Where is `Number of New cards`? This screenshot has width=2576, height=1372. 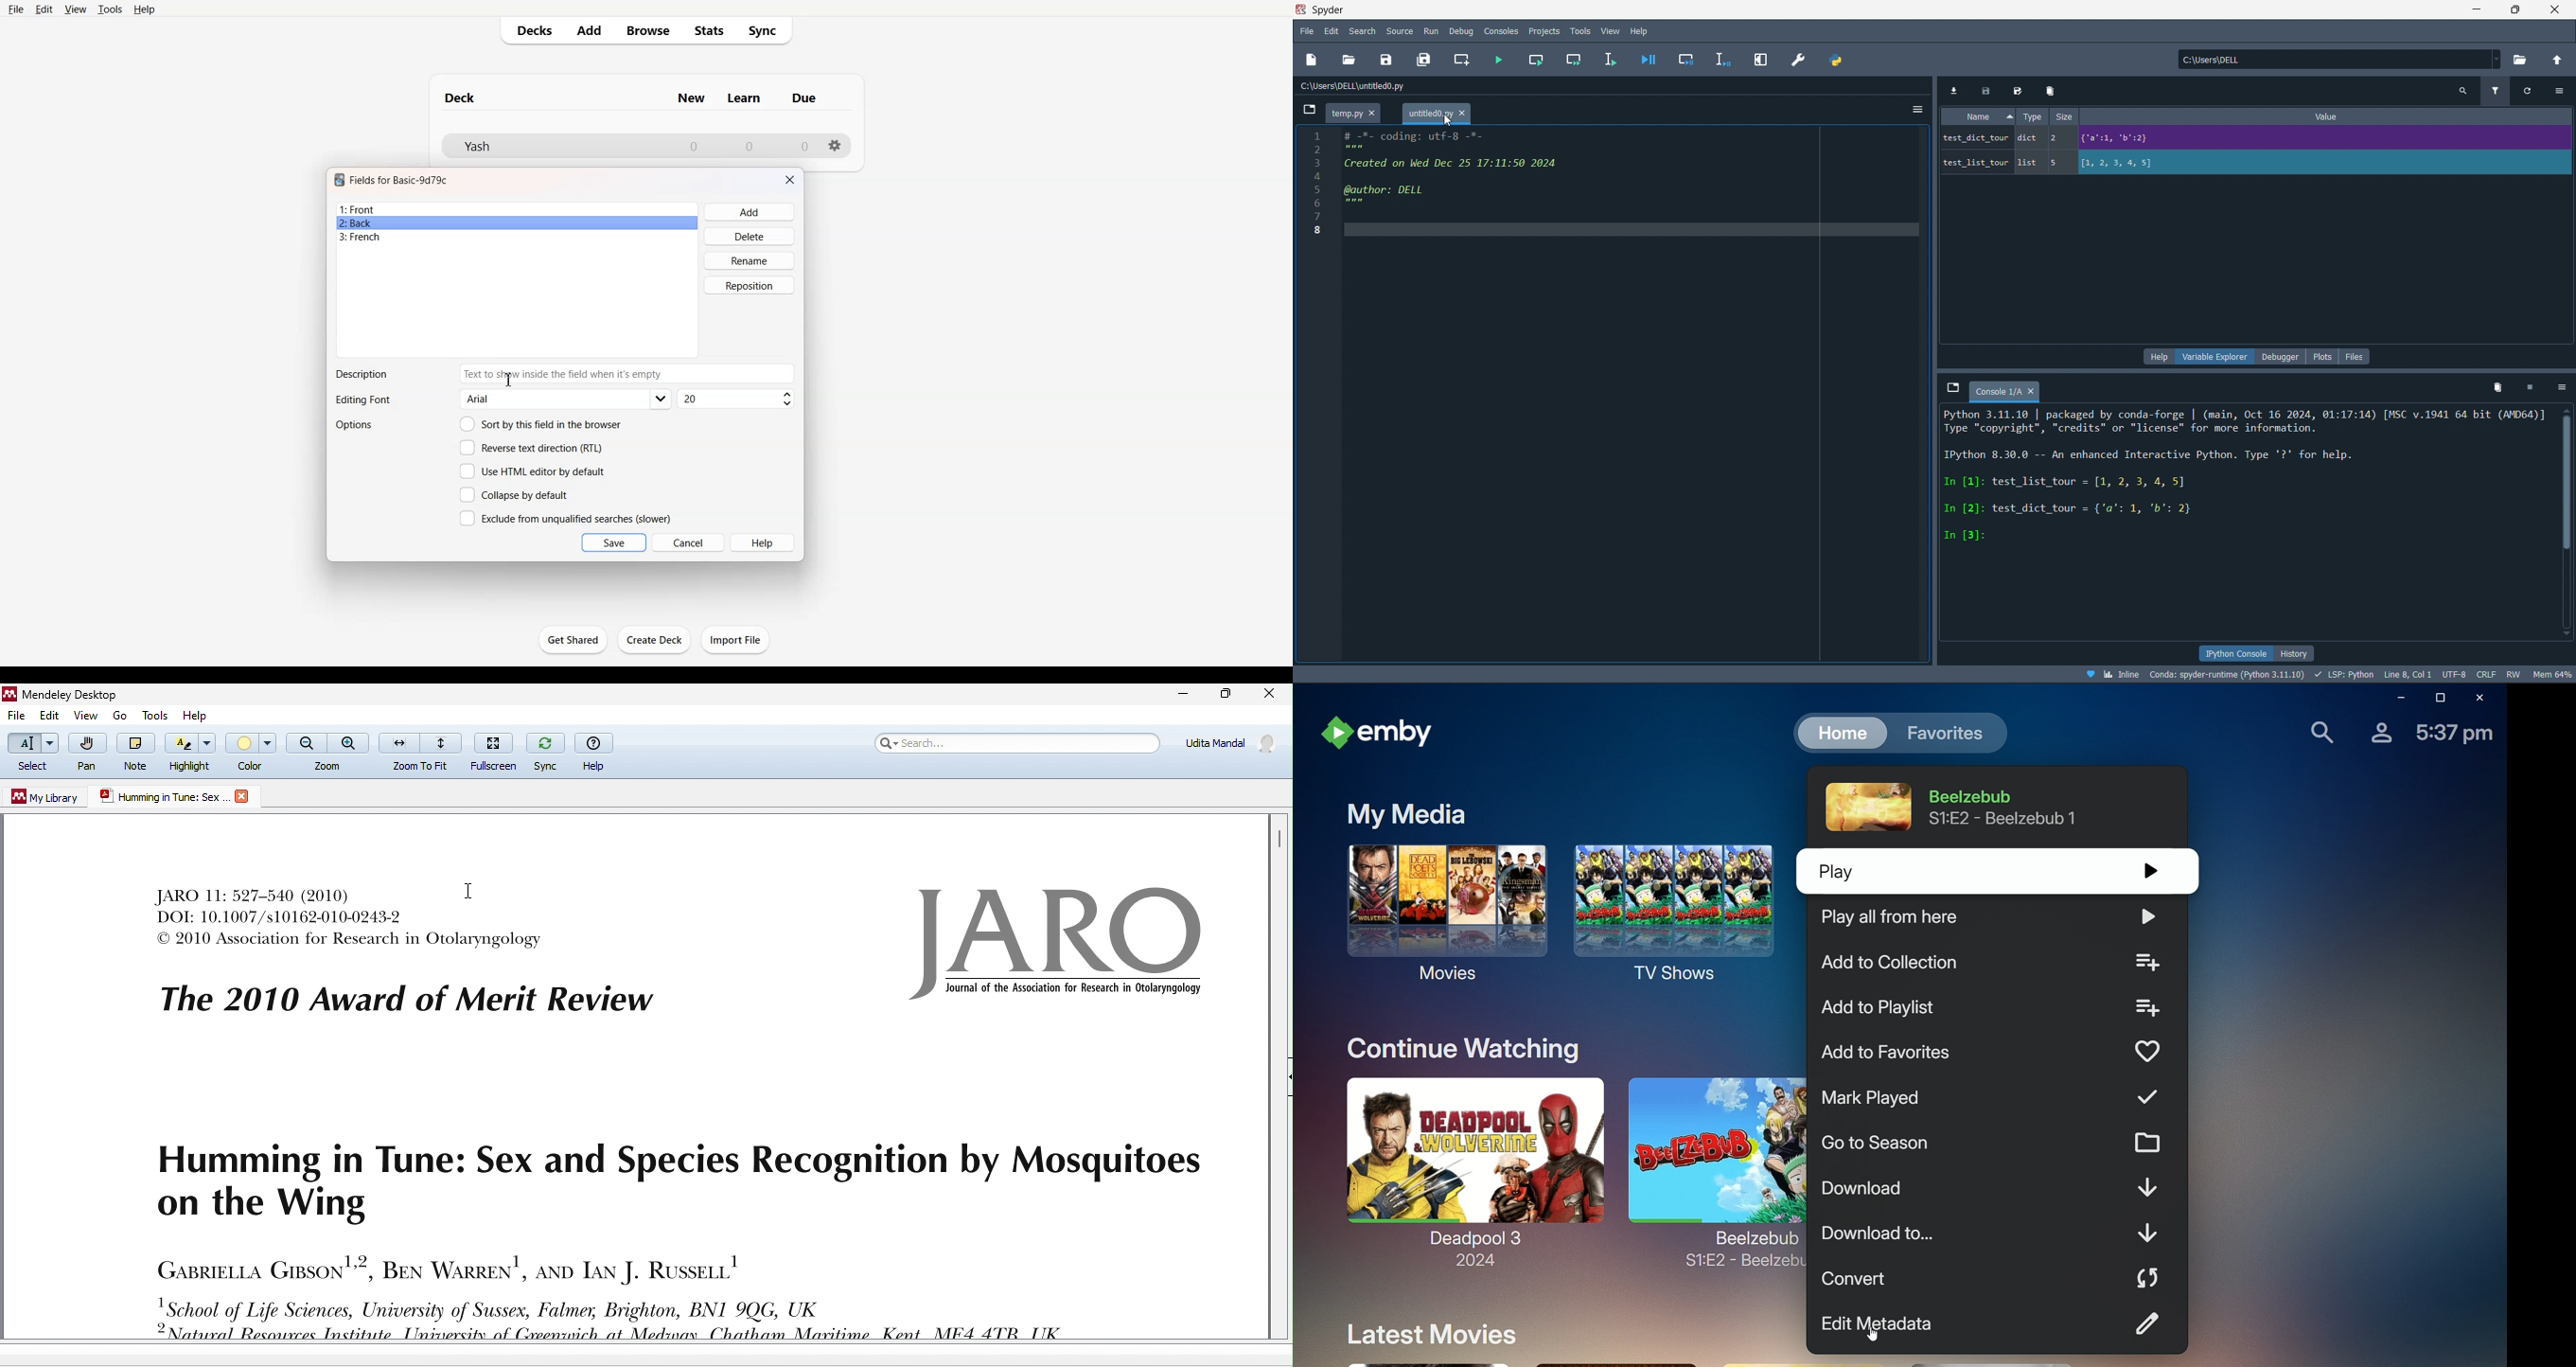
Number of New cards is located at coordinates (693, 146).